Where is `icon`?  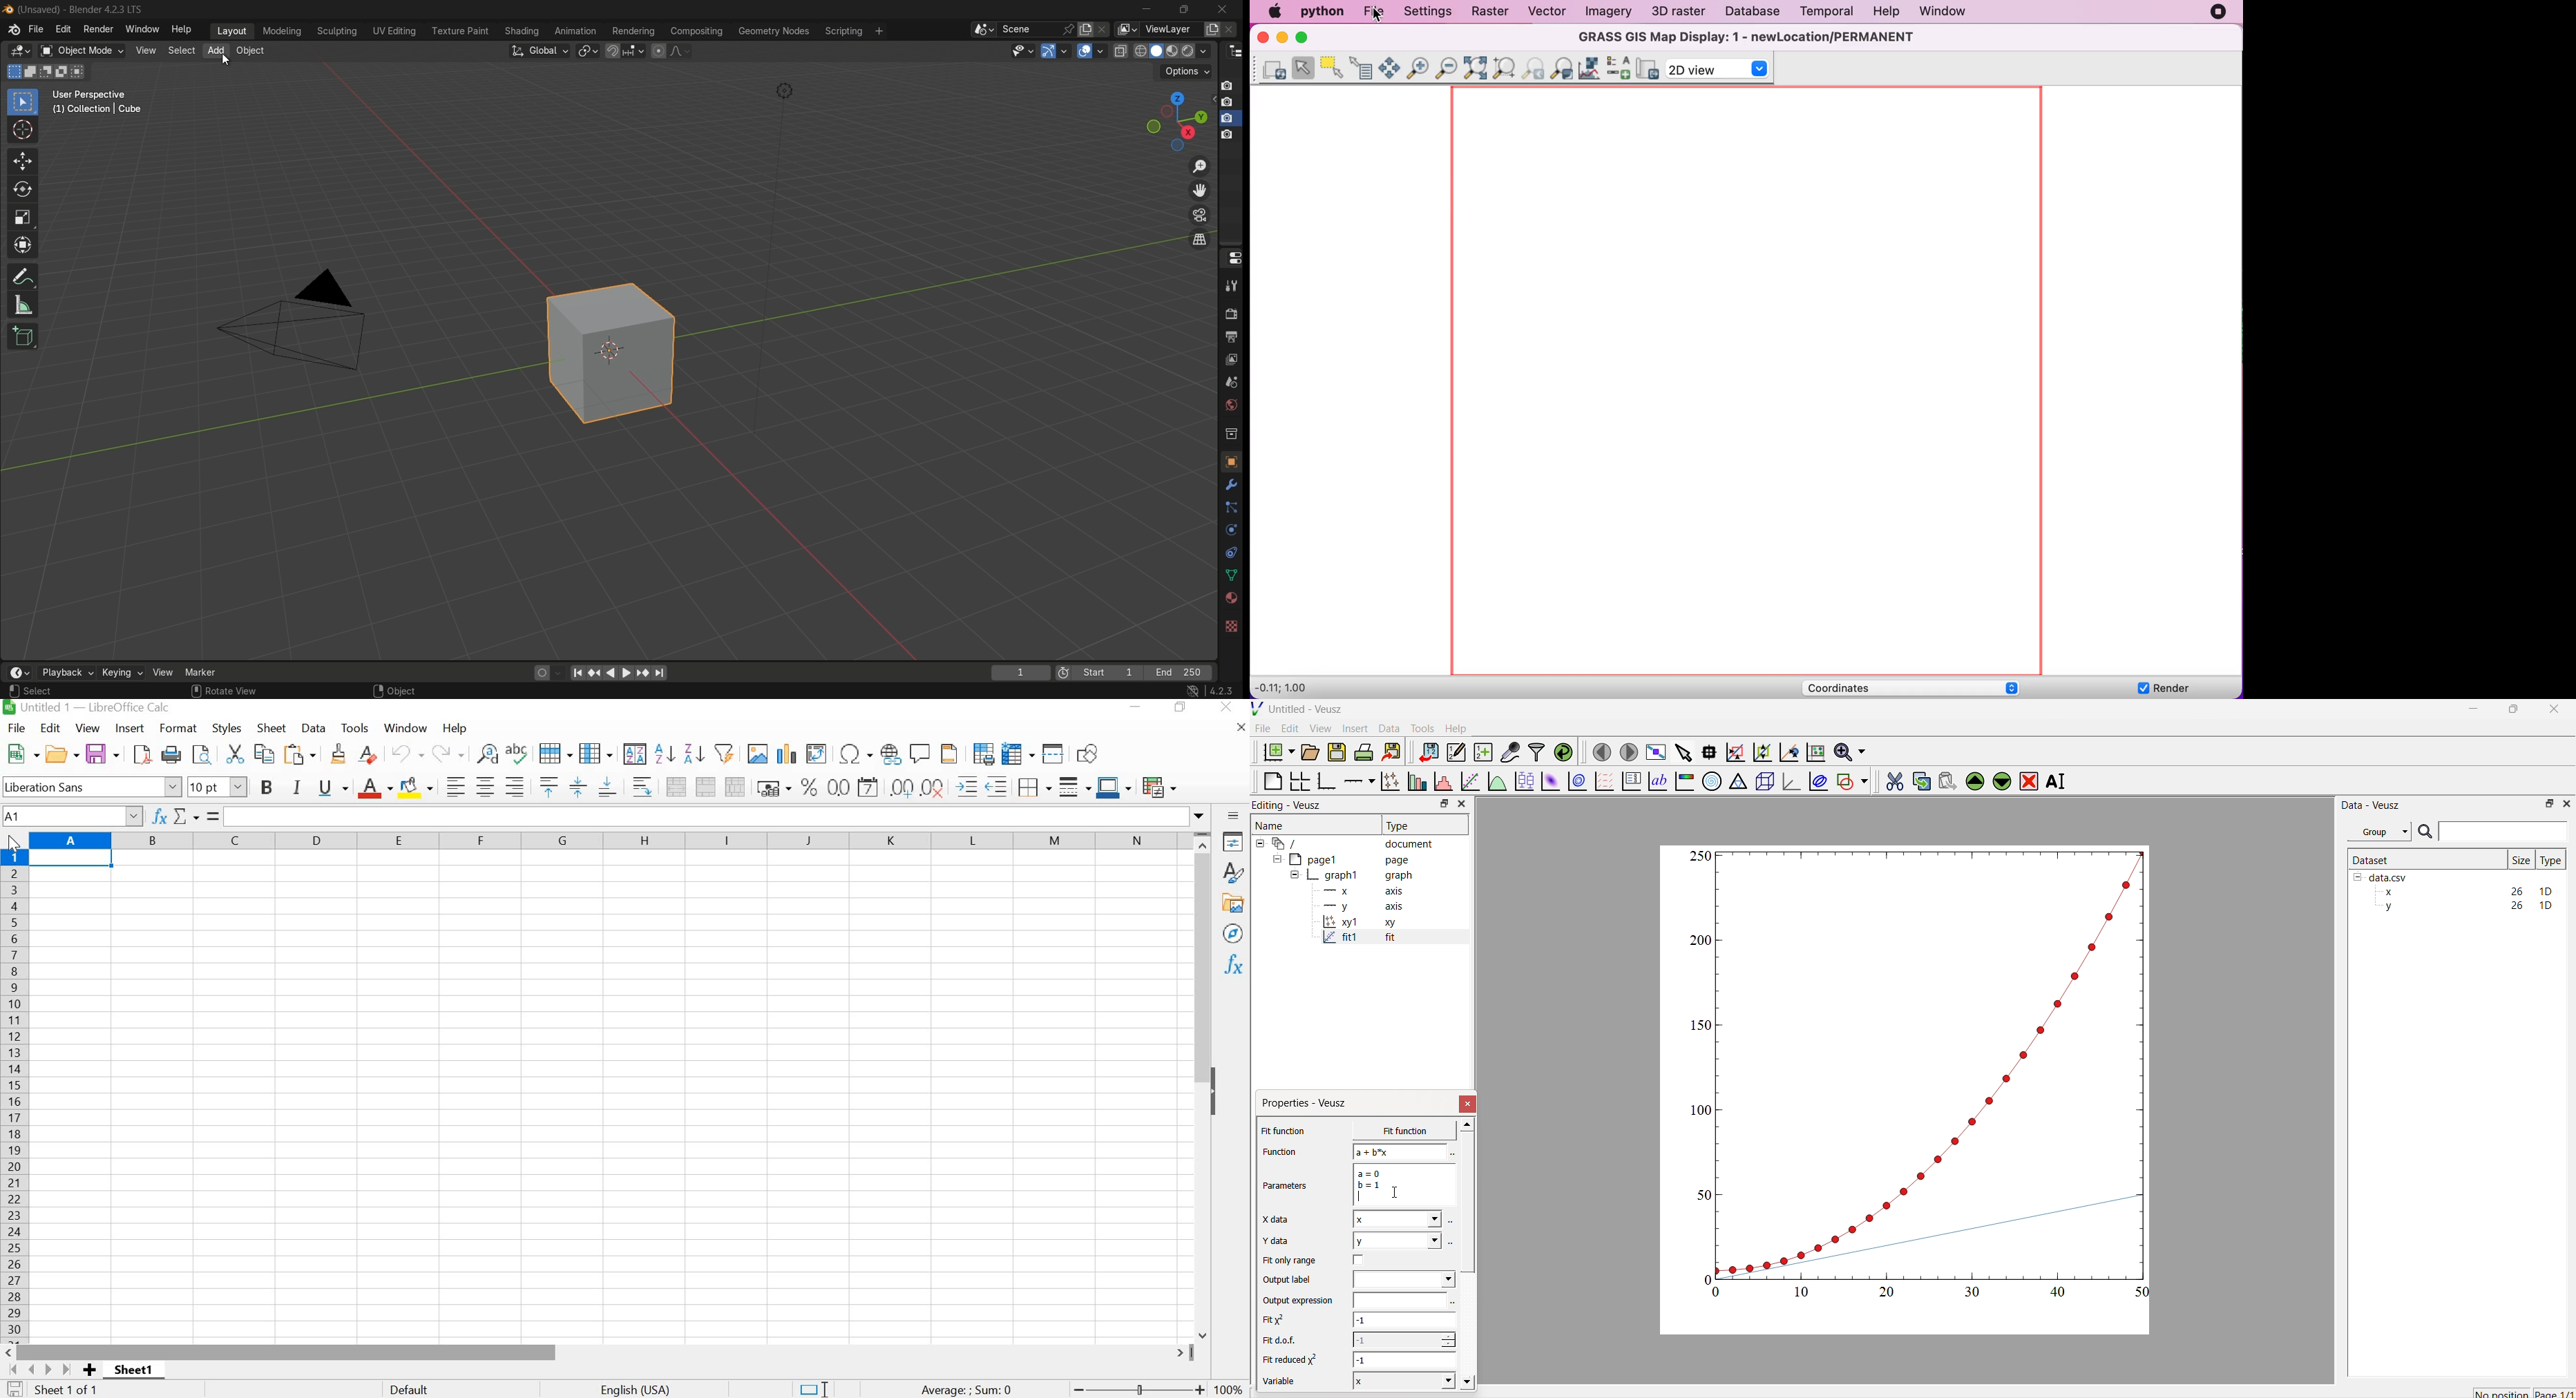 icon is located at coordinates (1064, 674).